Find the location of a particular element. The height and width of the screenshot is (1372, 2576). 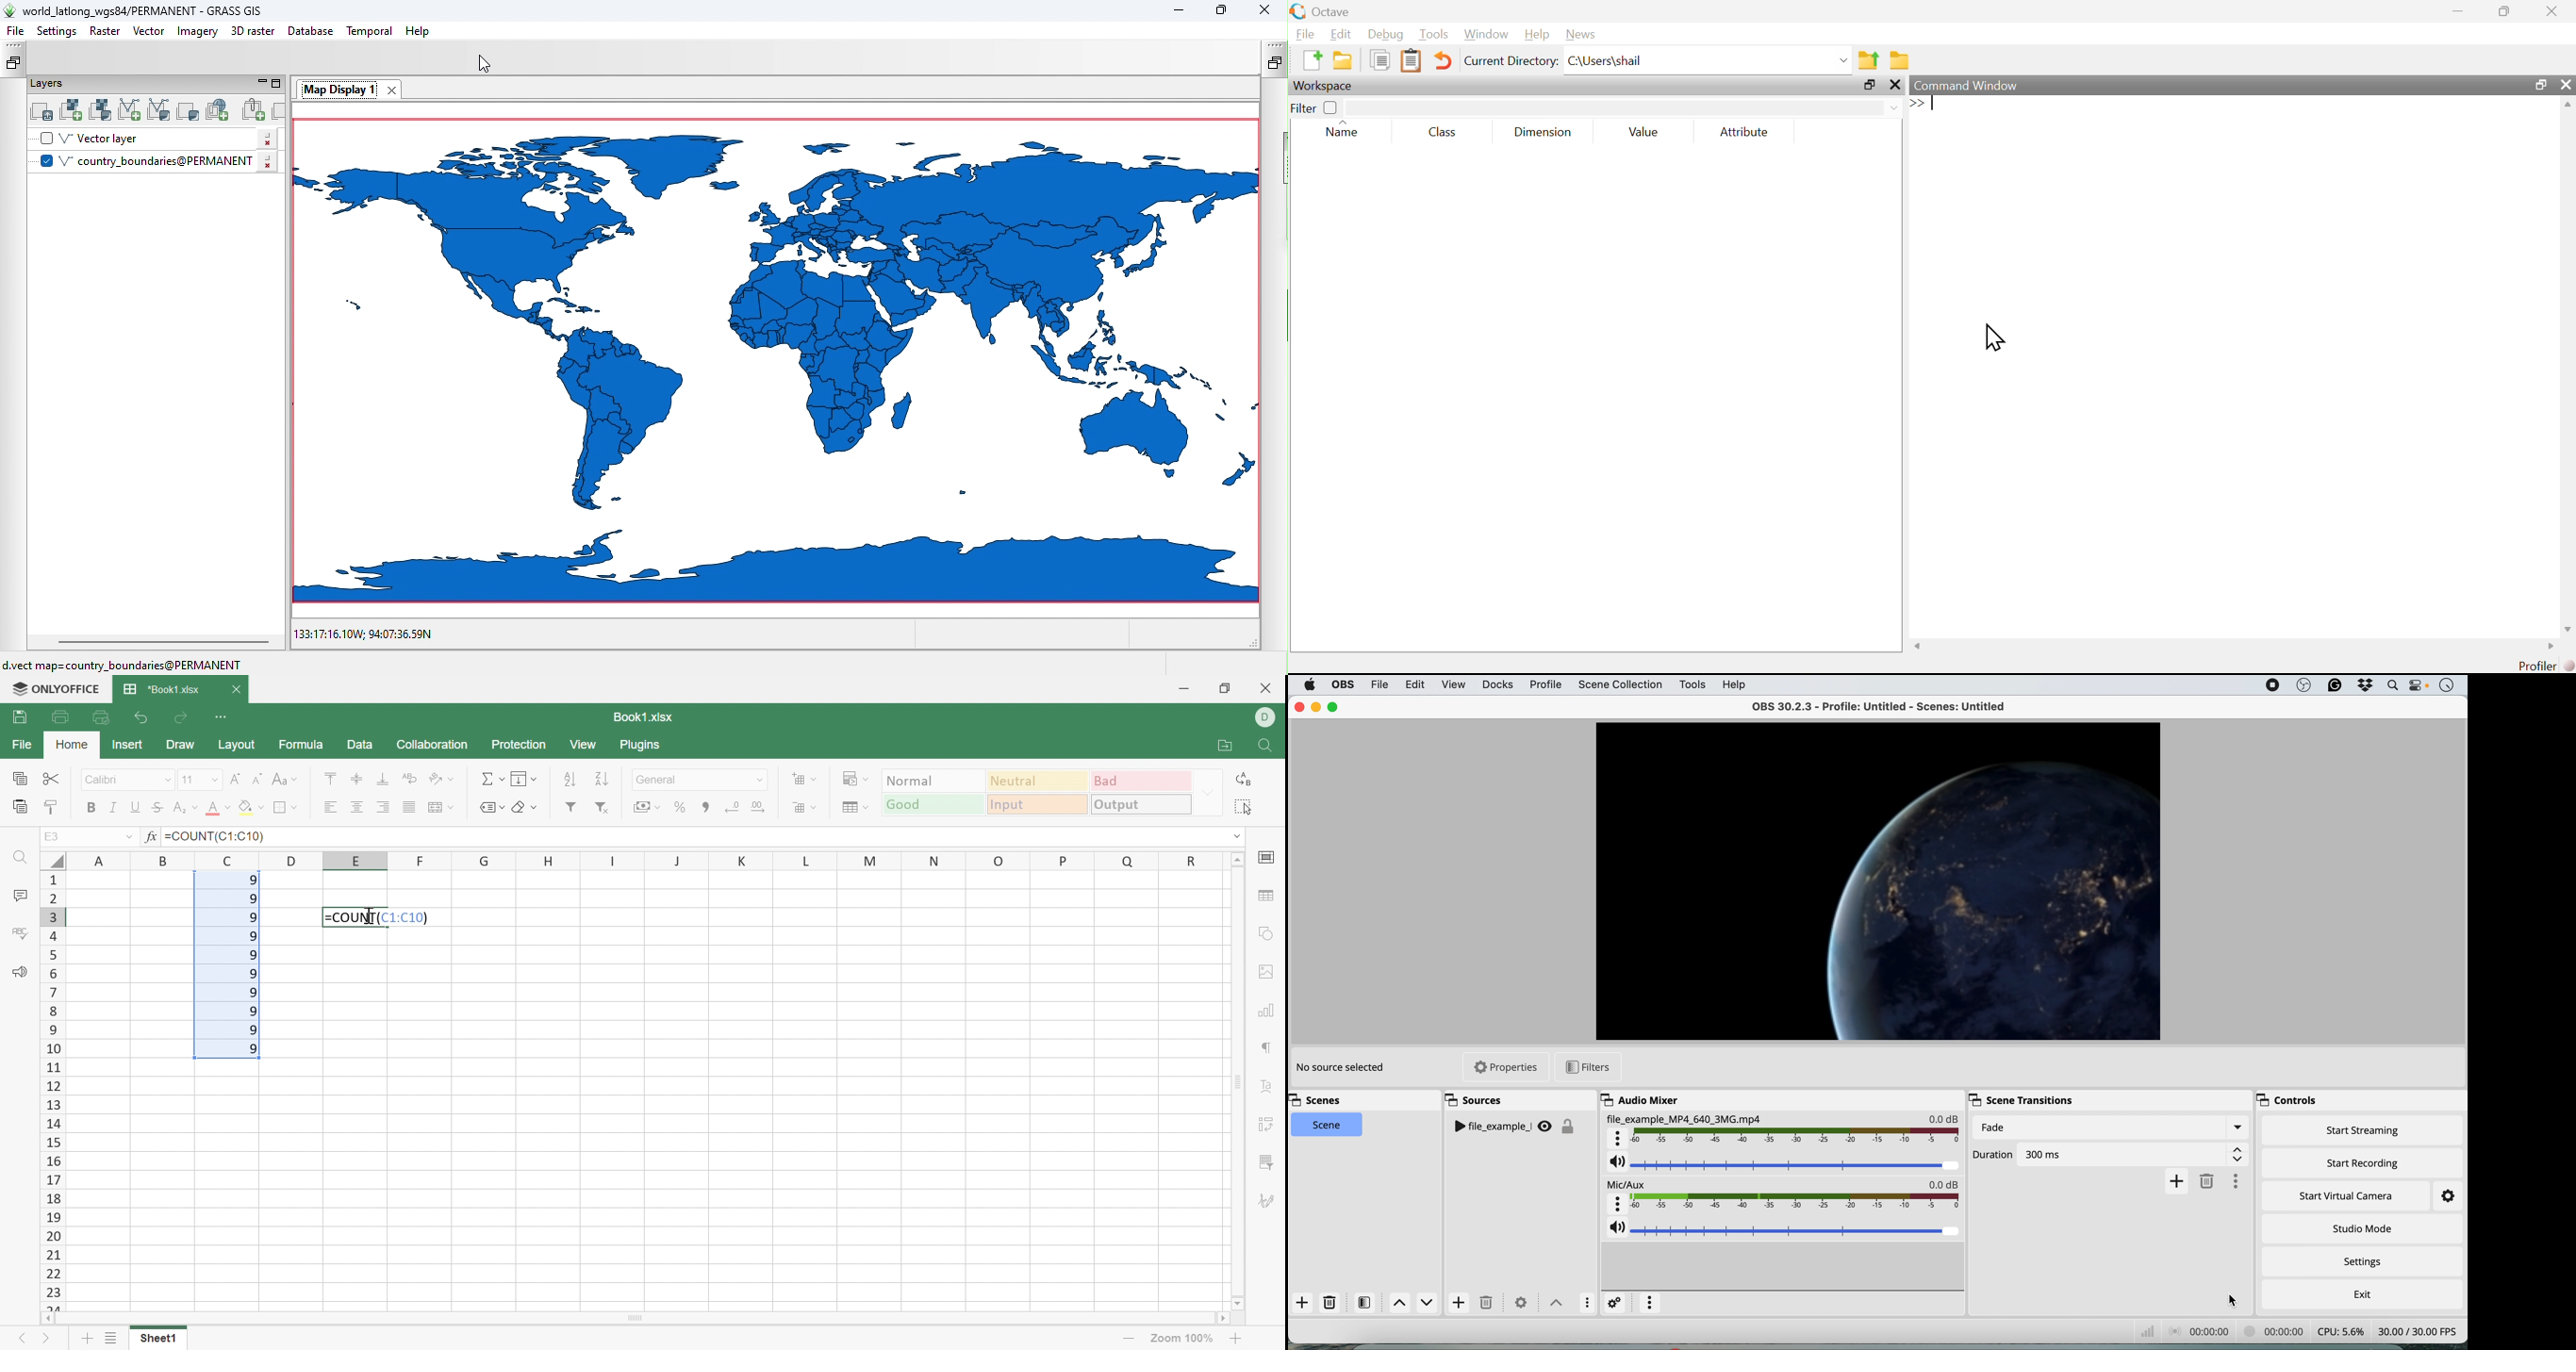

Drop Down is located at coordinates (1206, 793).